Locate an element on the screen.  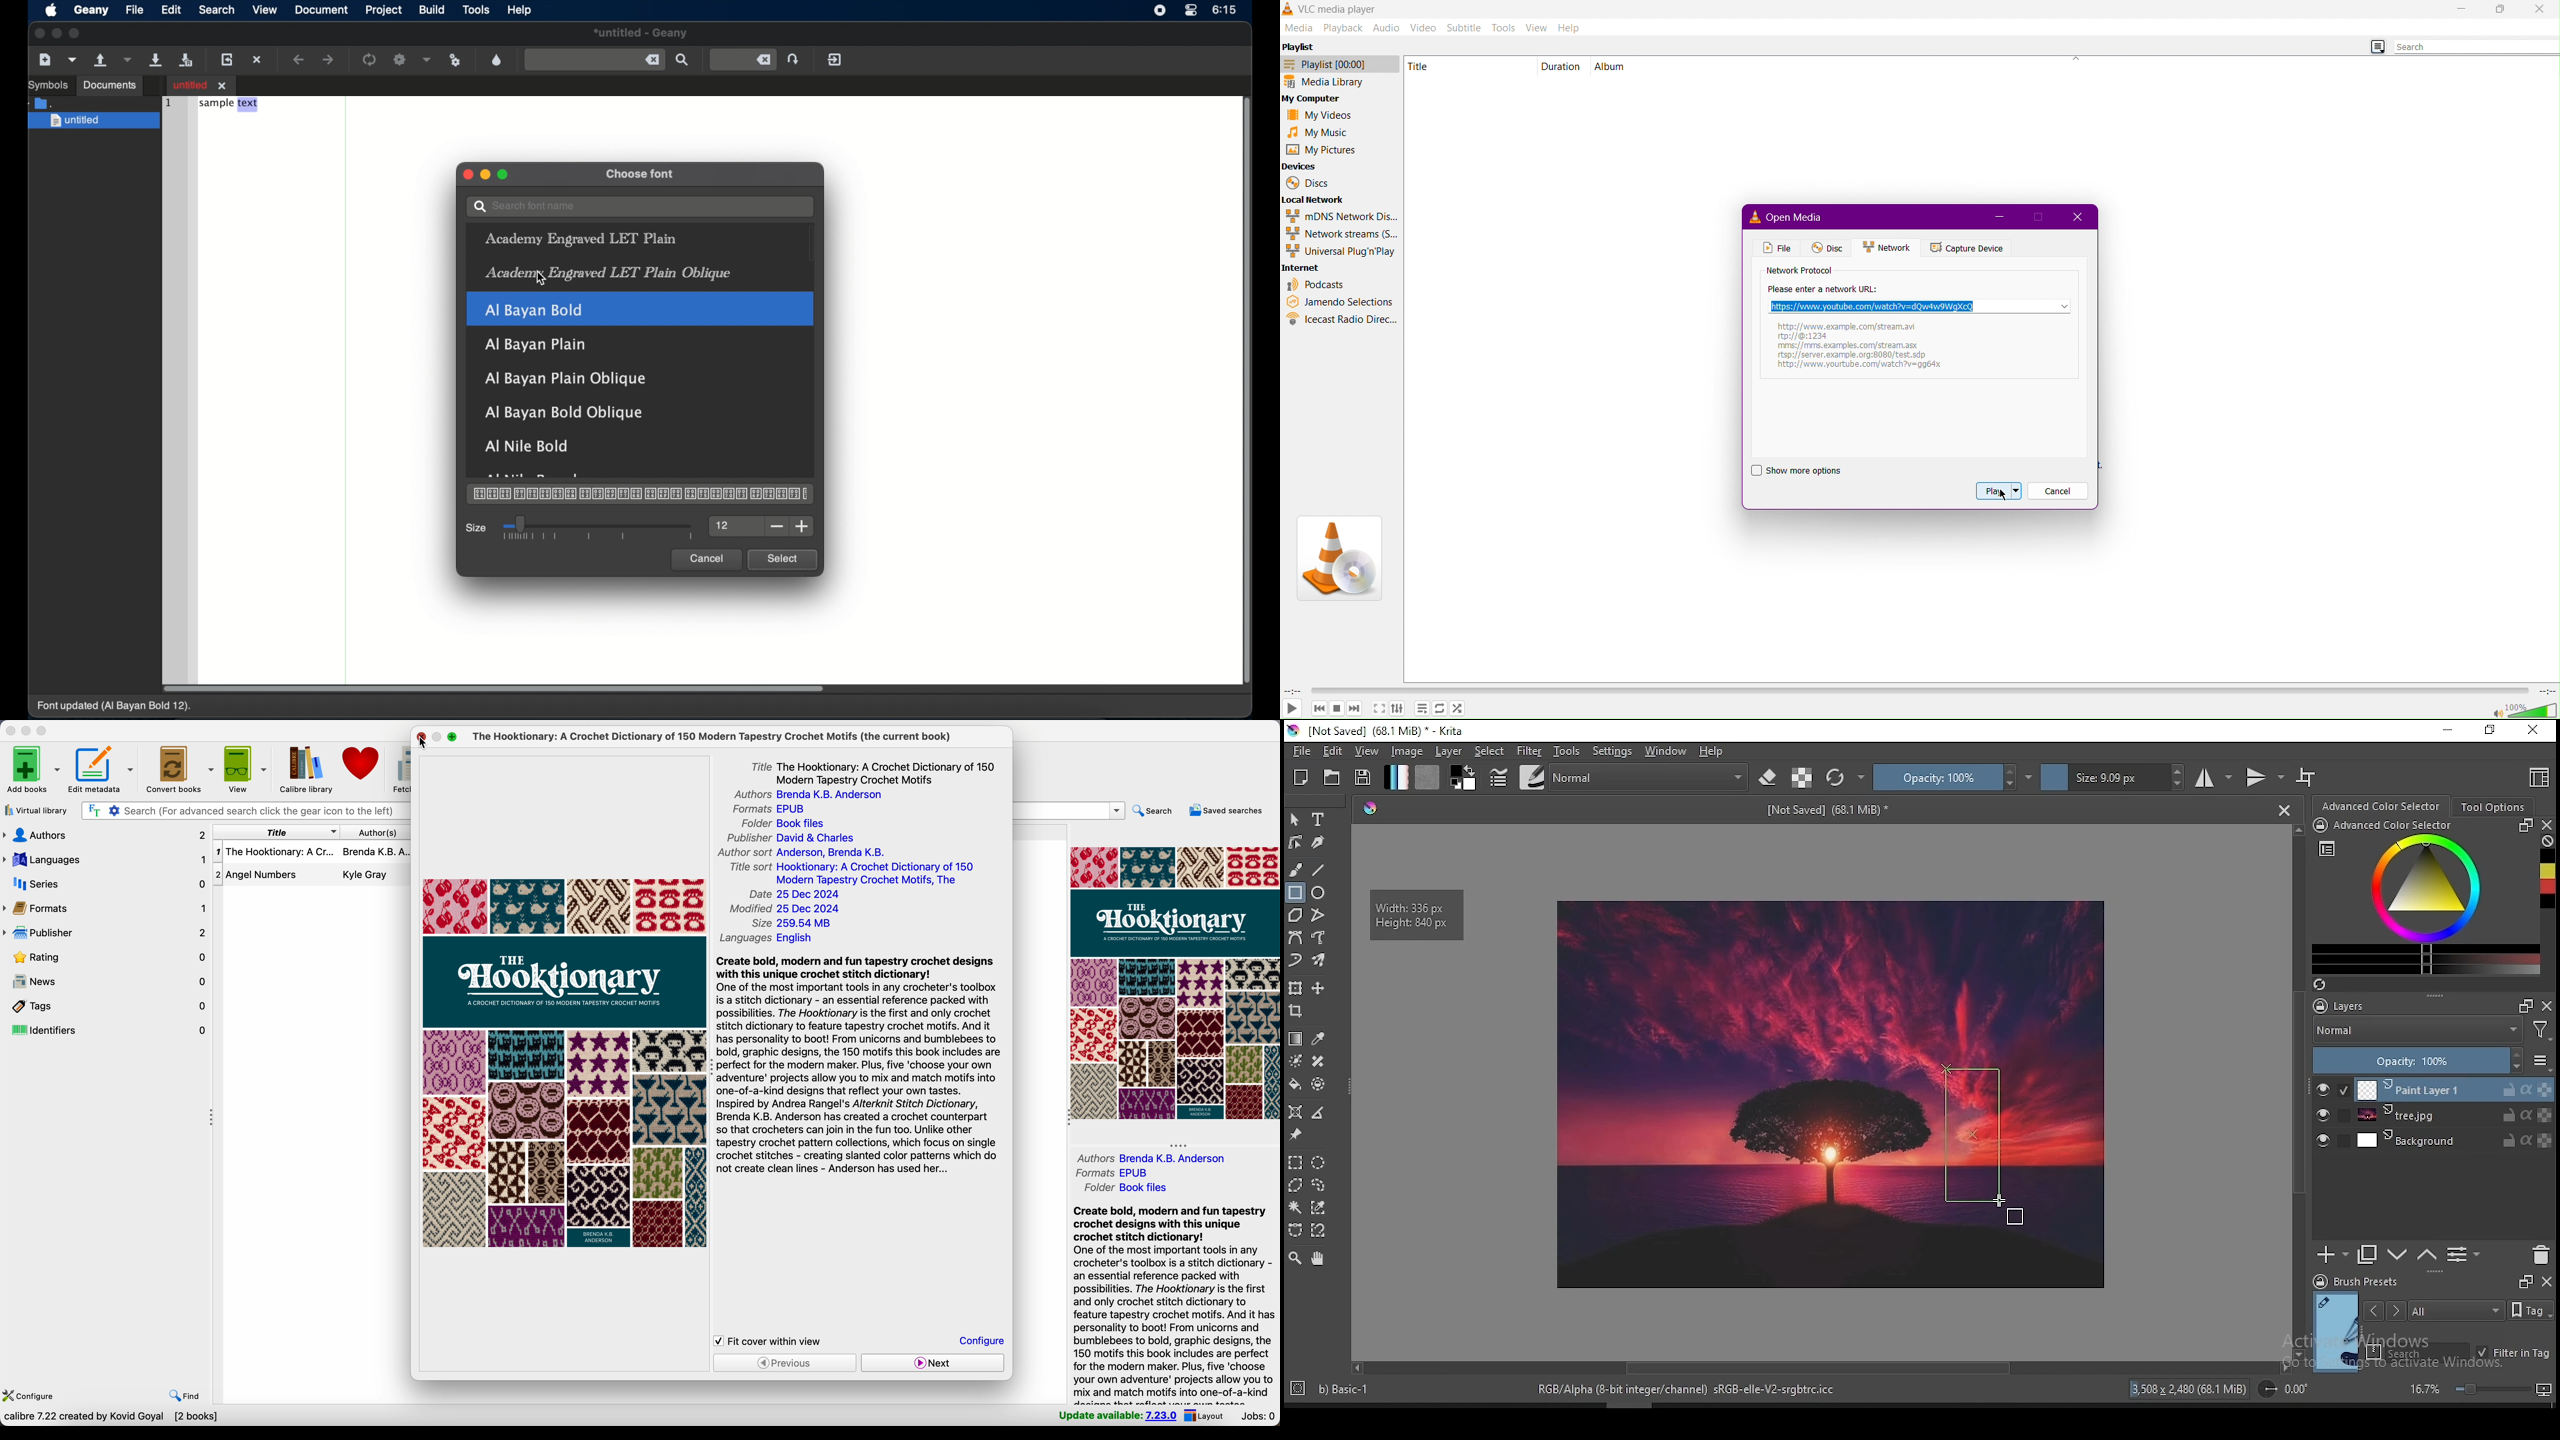
Subtitle is located at coordinates (1468, 28).